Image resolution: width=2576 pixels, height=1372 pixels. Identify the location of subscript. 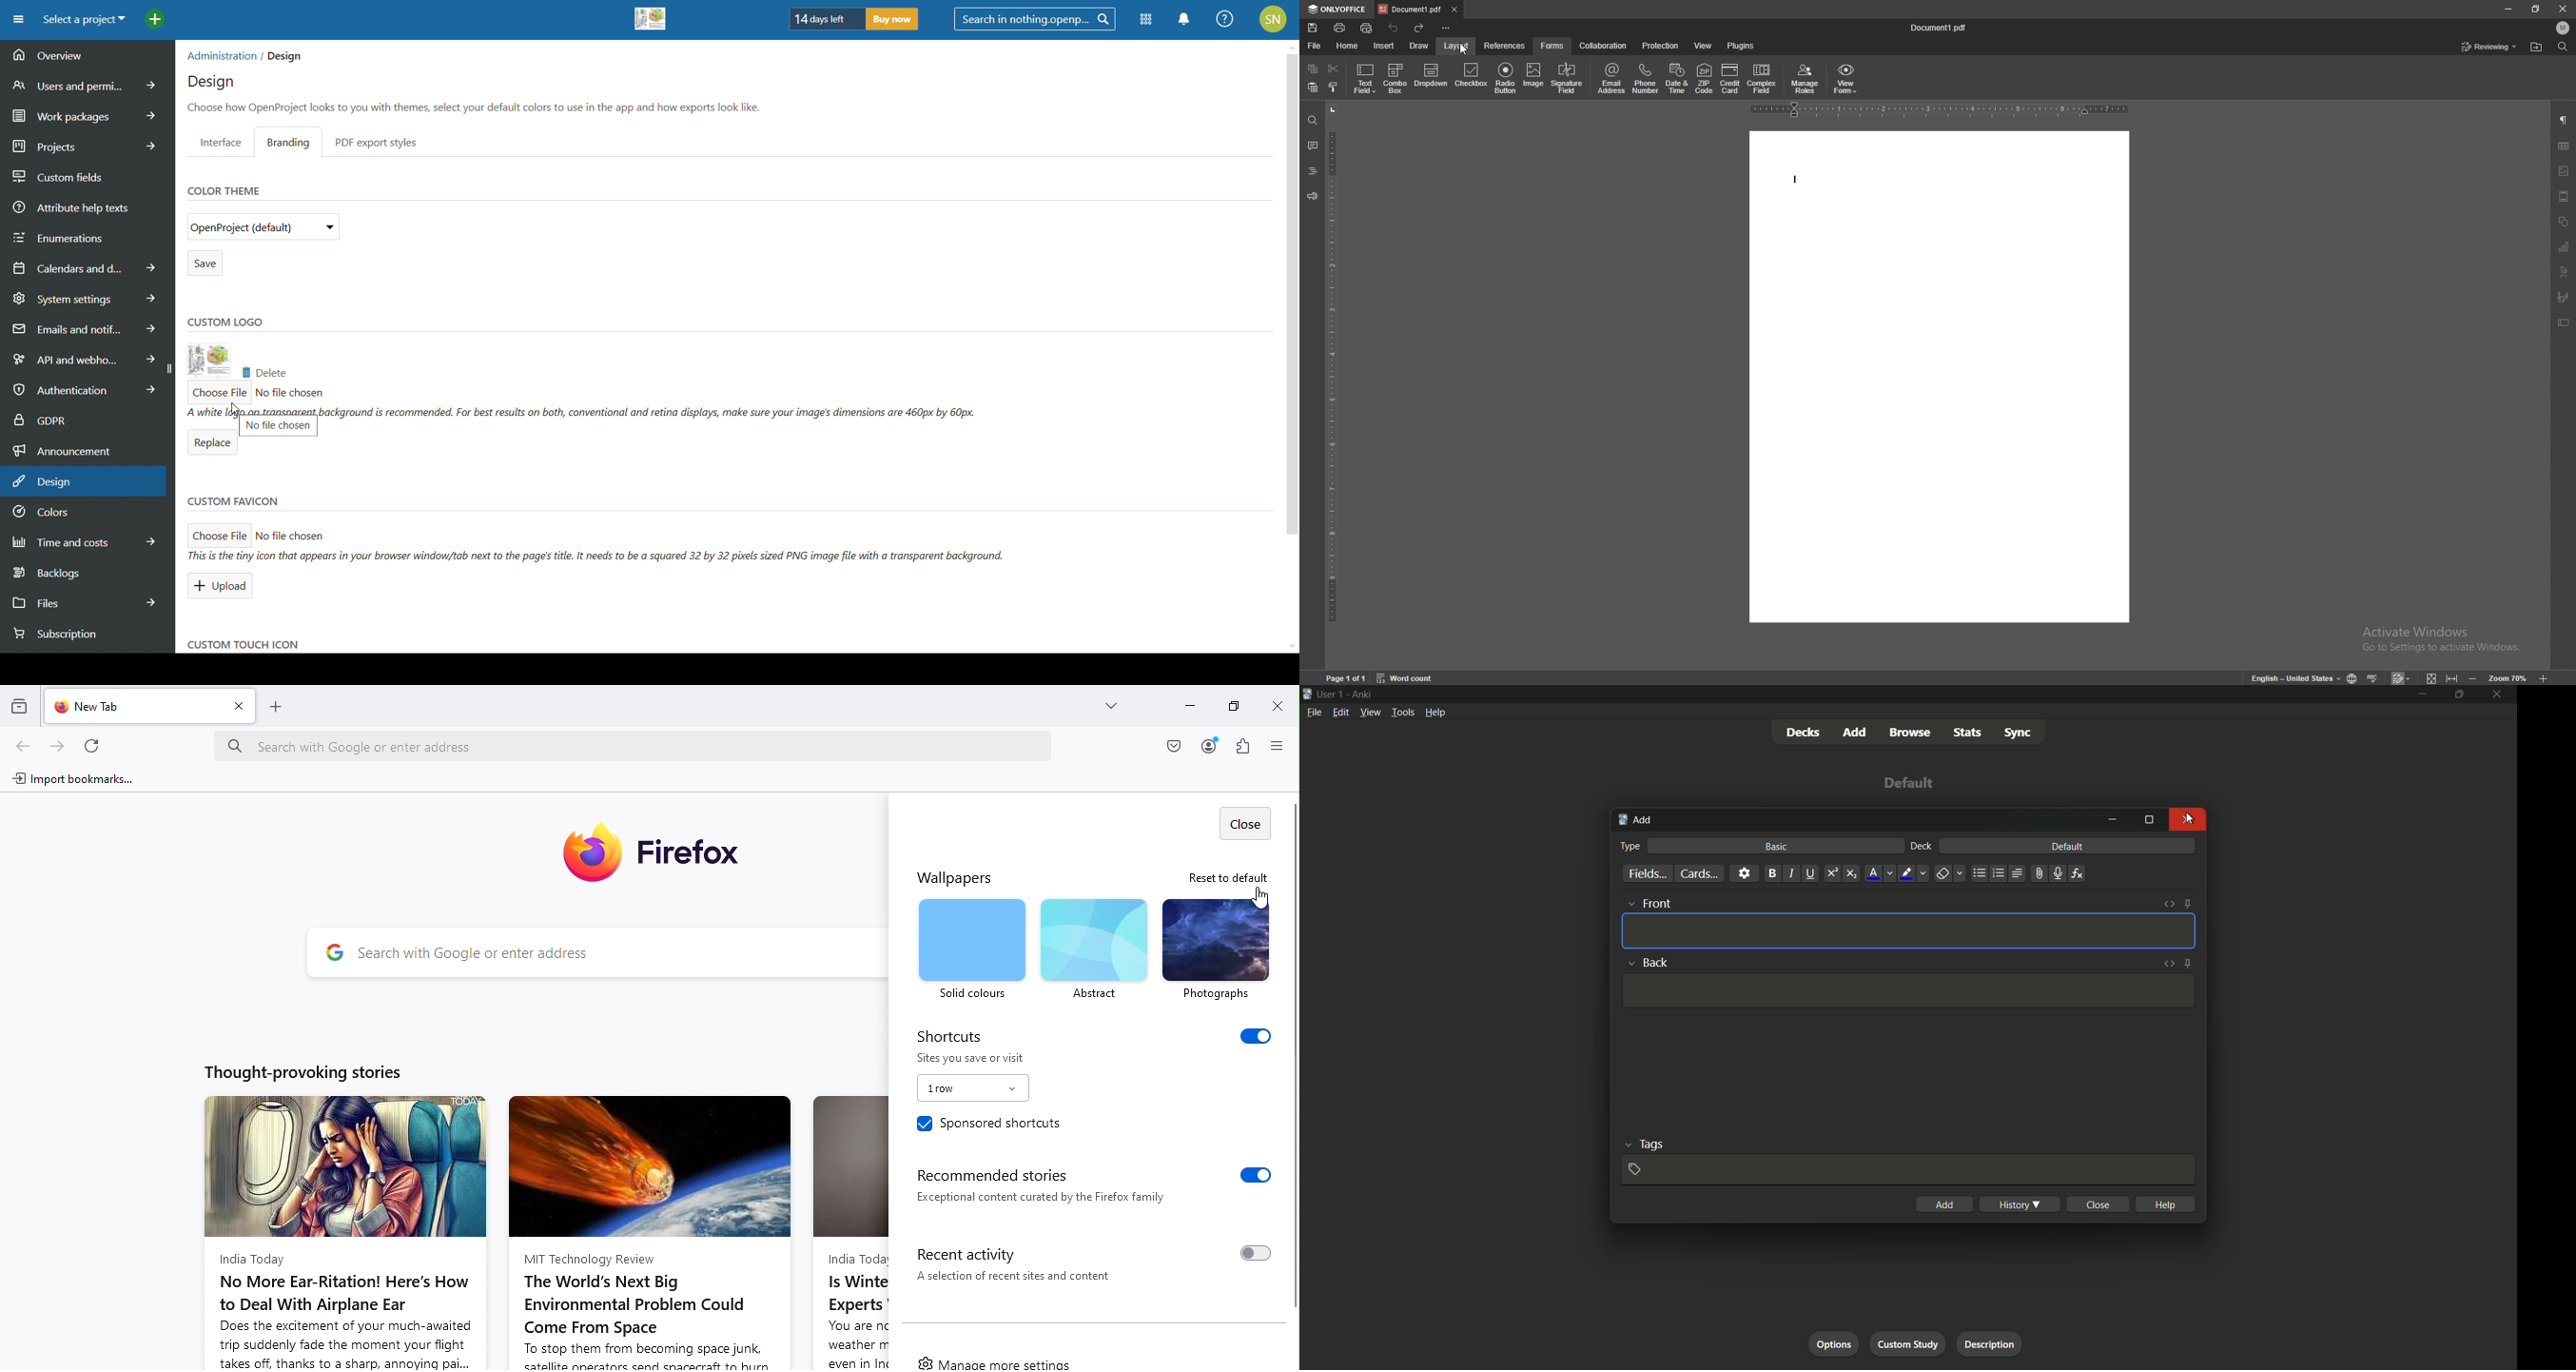
(1852, 873).